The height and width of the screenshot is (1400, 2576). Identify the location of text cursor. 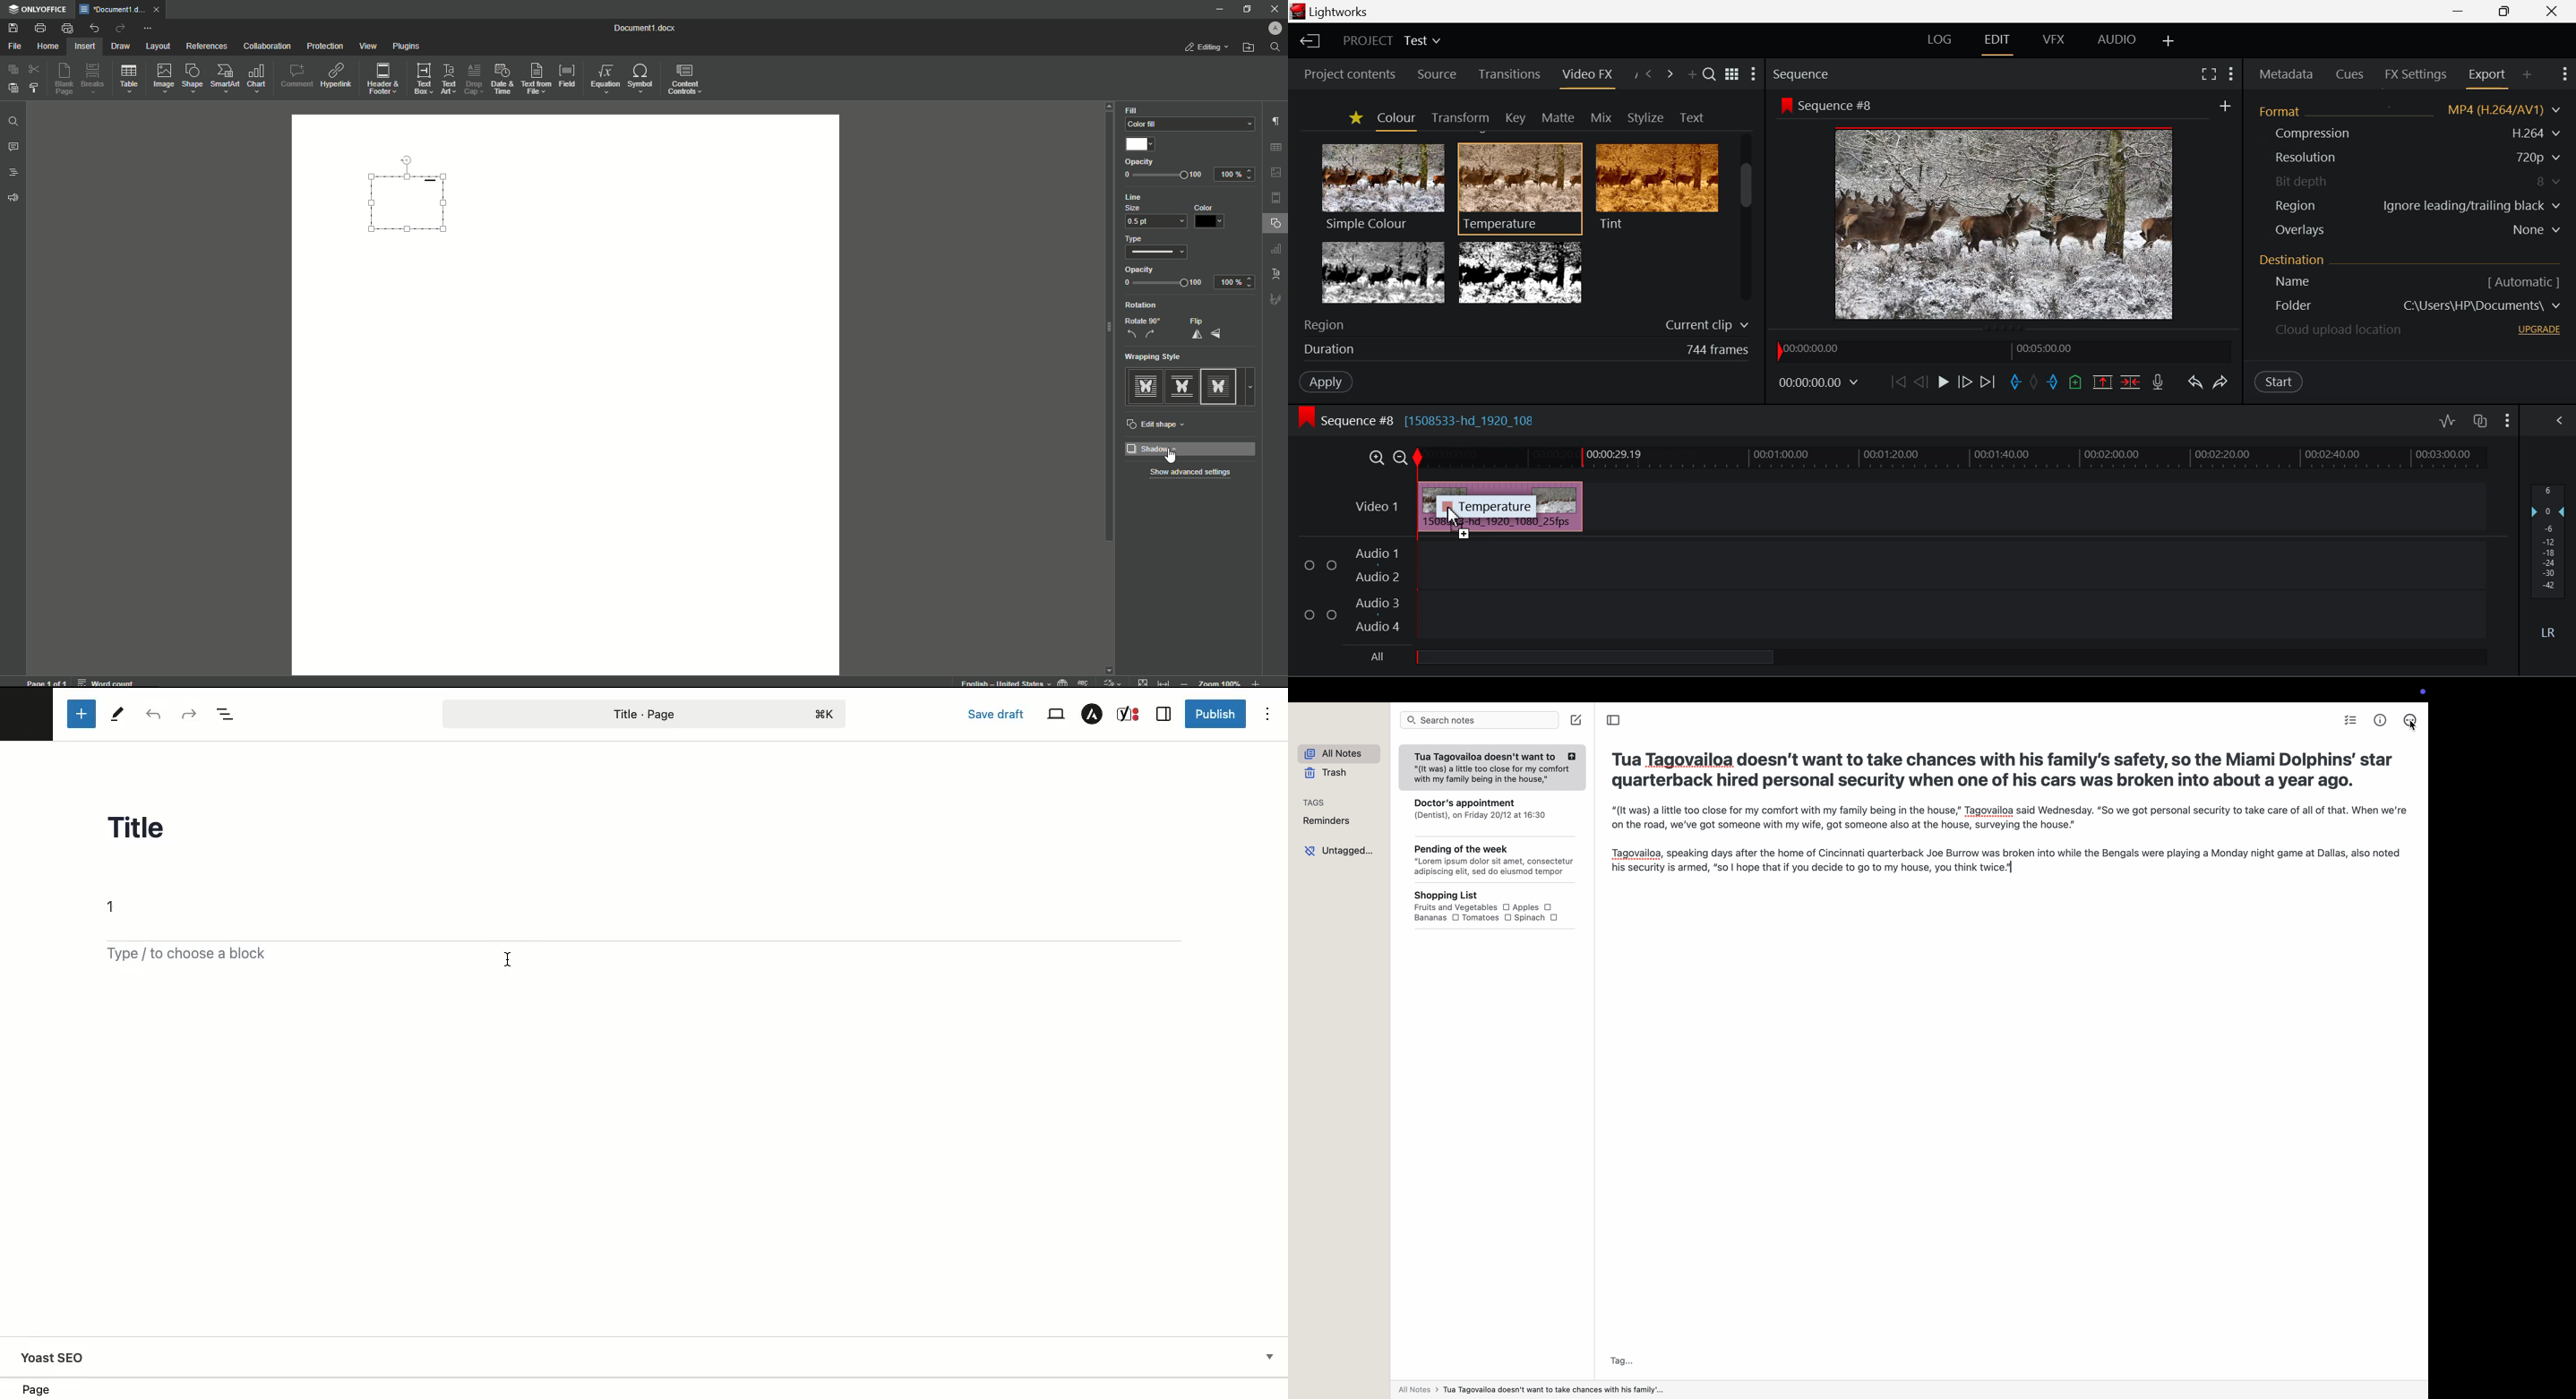
(510, 960).